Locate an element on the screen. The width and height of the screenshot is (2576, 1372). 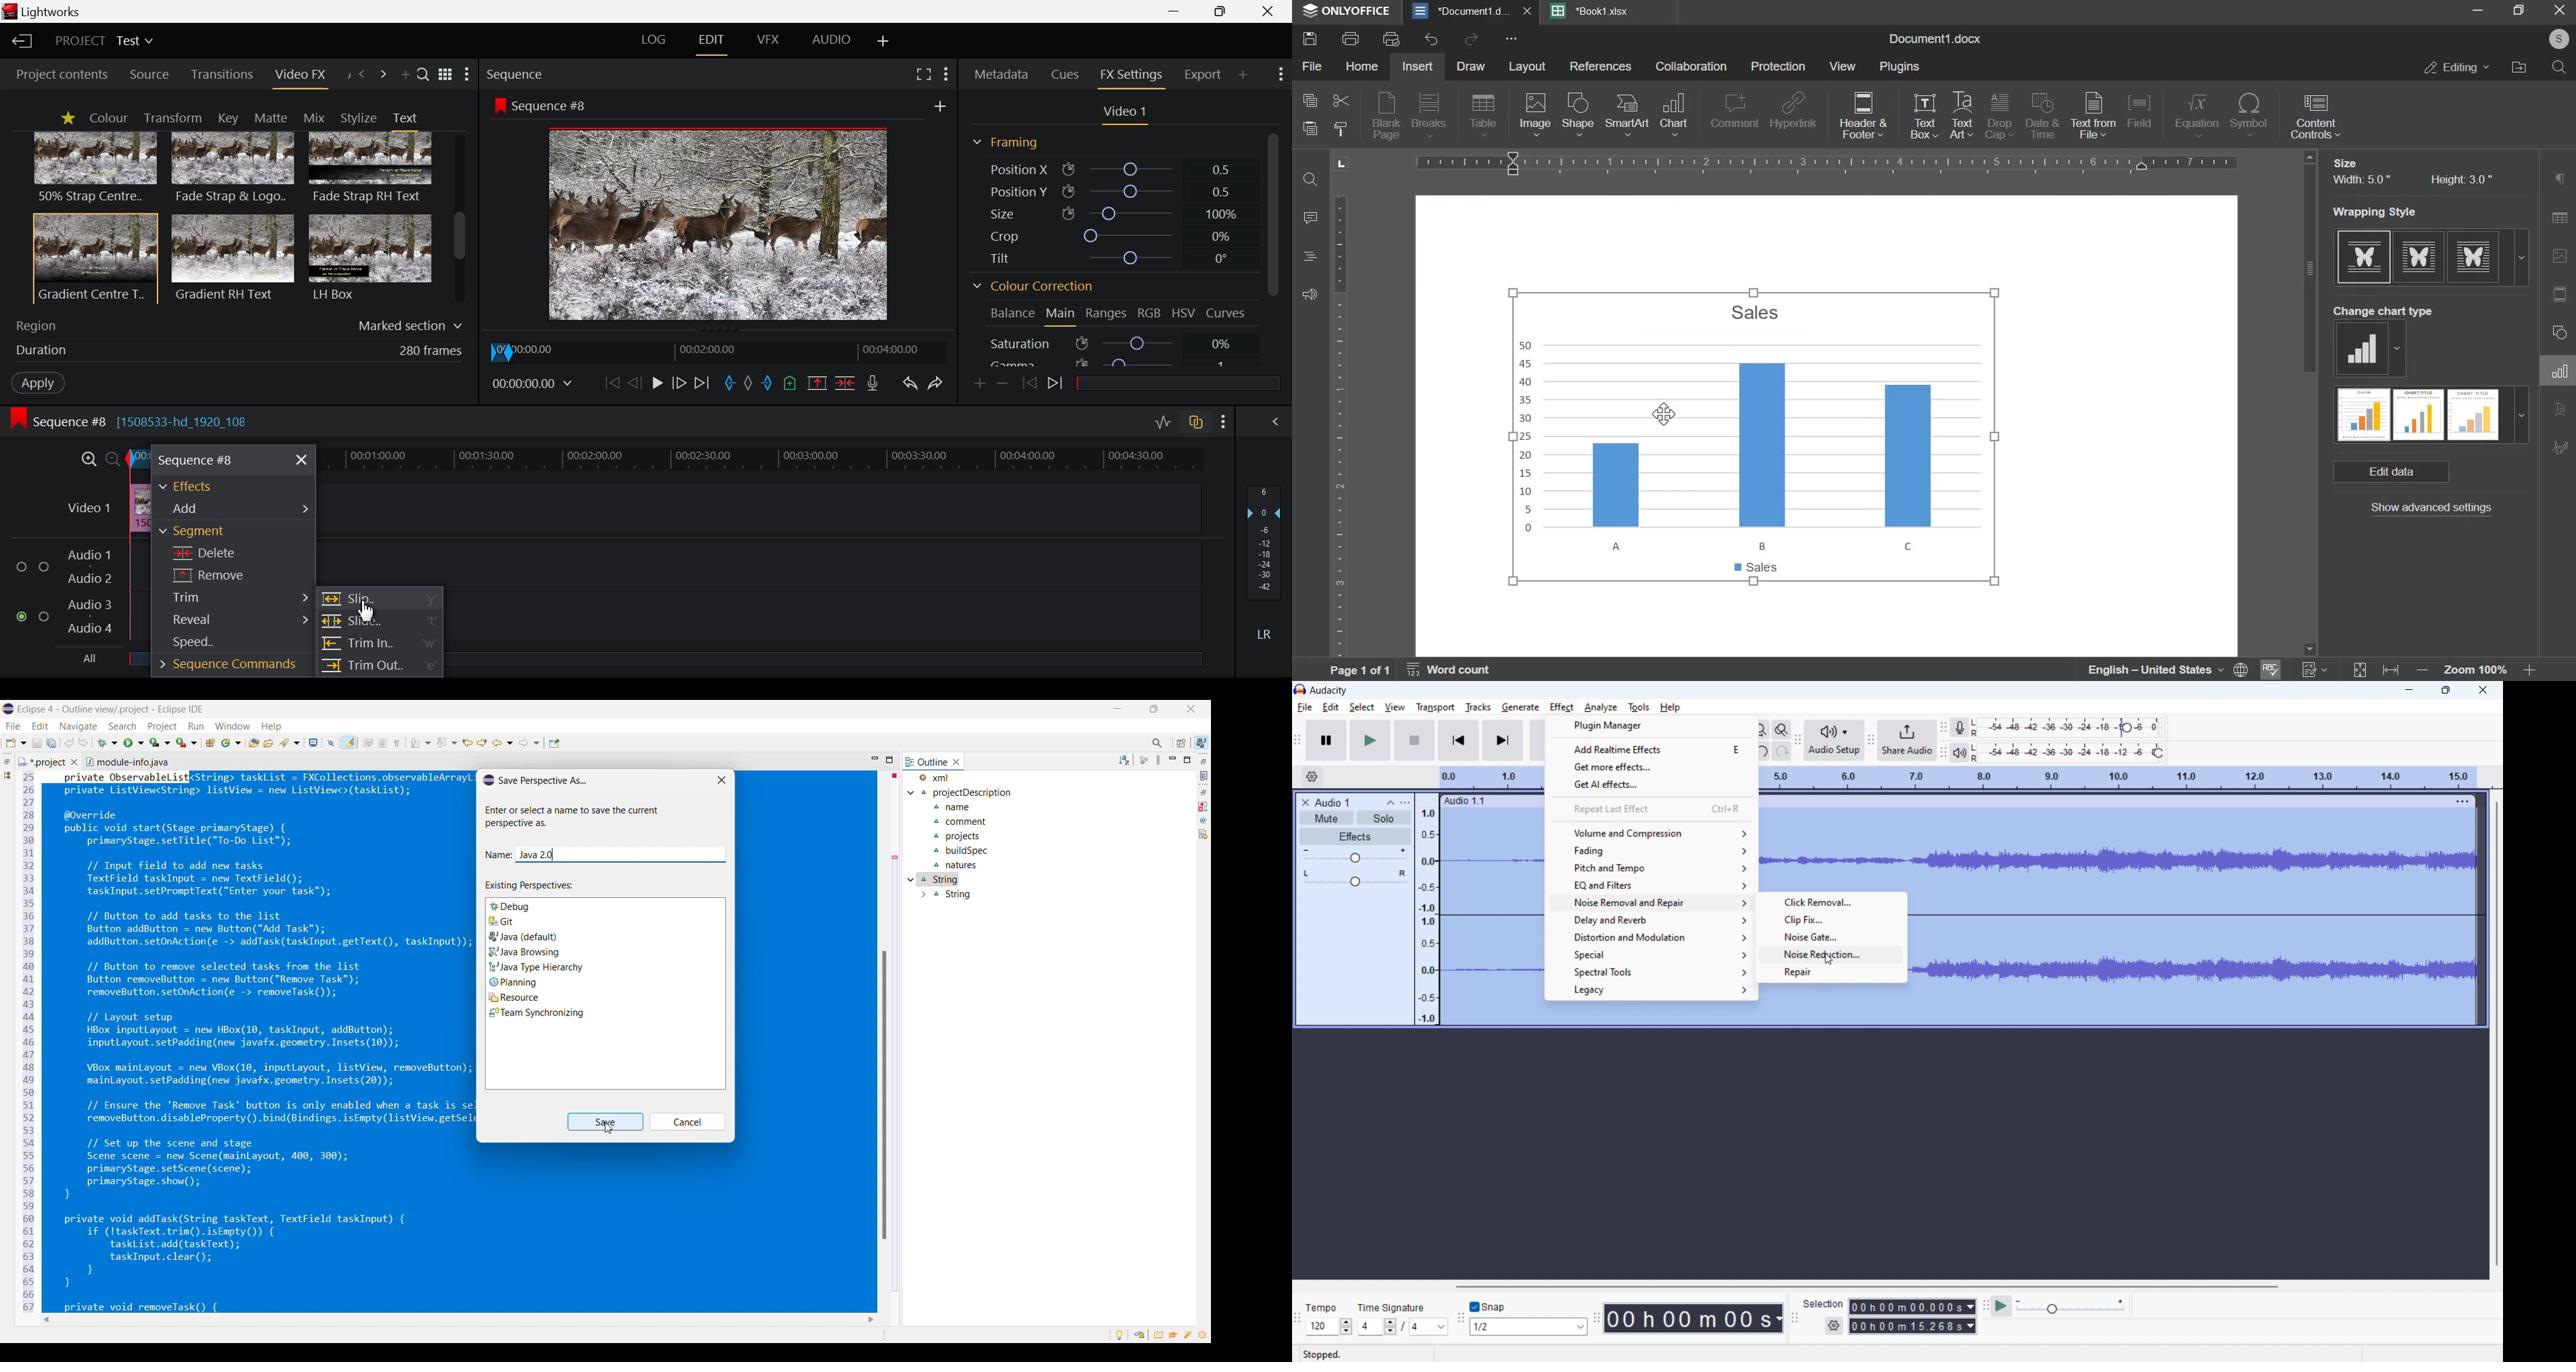
LH Box is located at coordinates (369, 257).